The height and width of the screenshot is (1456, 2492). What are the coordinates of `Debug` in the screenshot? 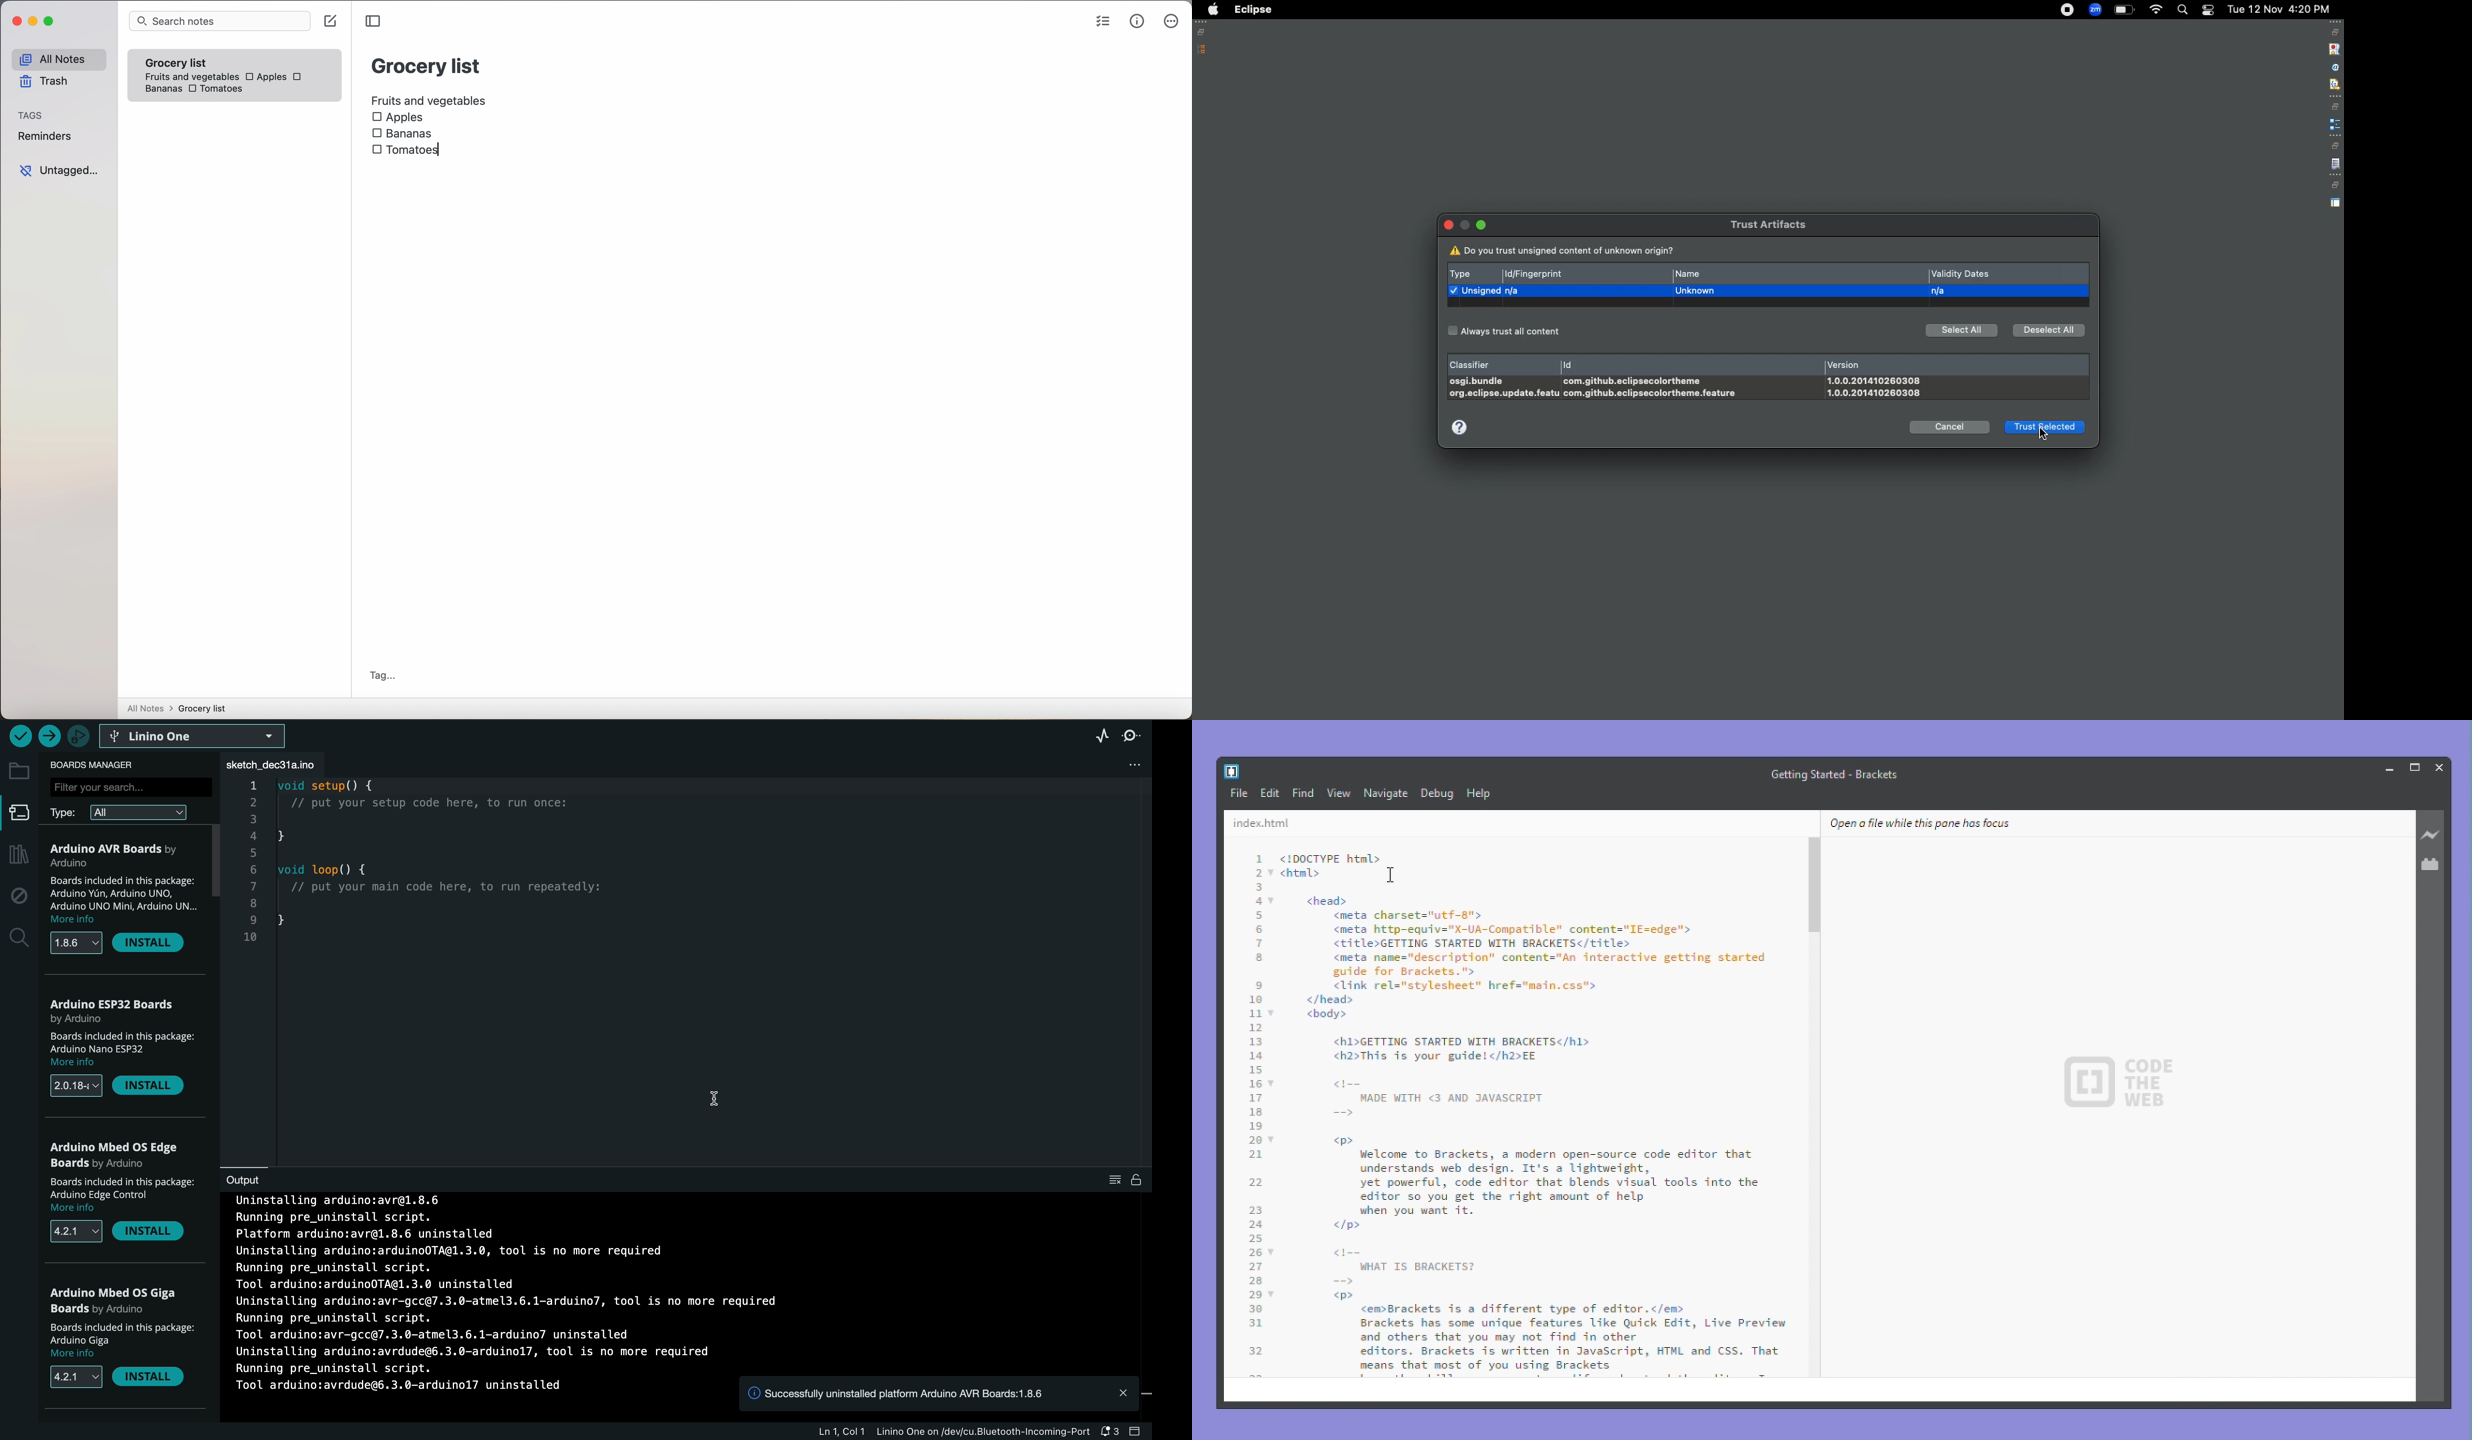 It's located at (1438, 793).